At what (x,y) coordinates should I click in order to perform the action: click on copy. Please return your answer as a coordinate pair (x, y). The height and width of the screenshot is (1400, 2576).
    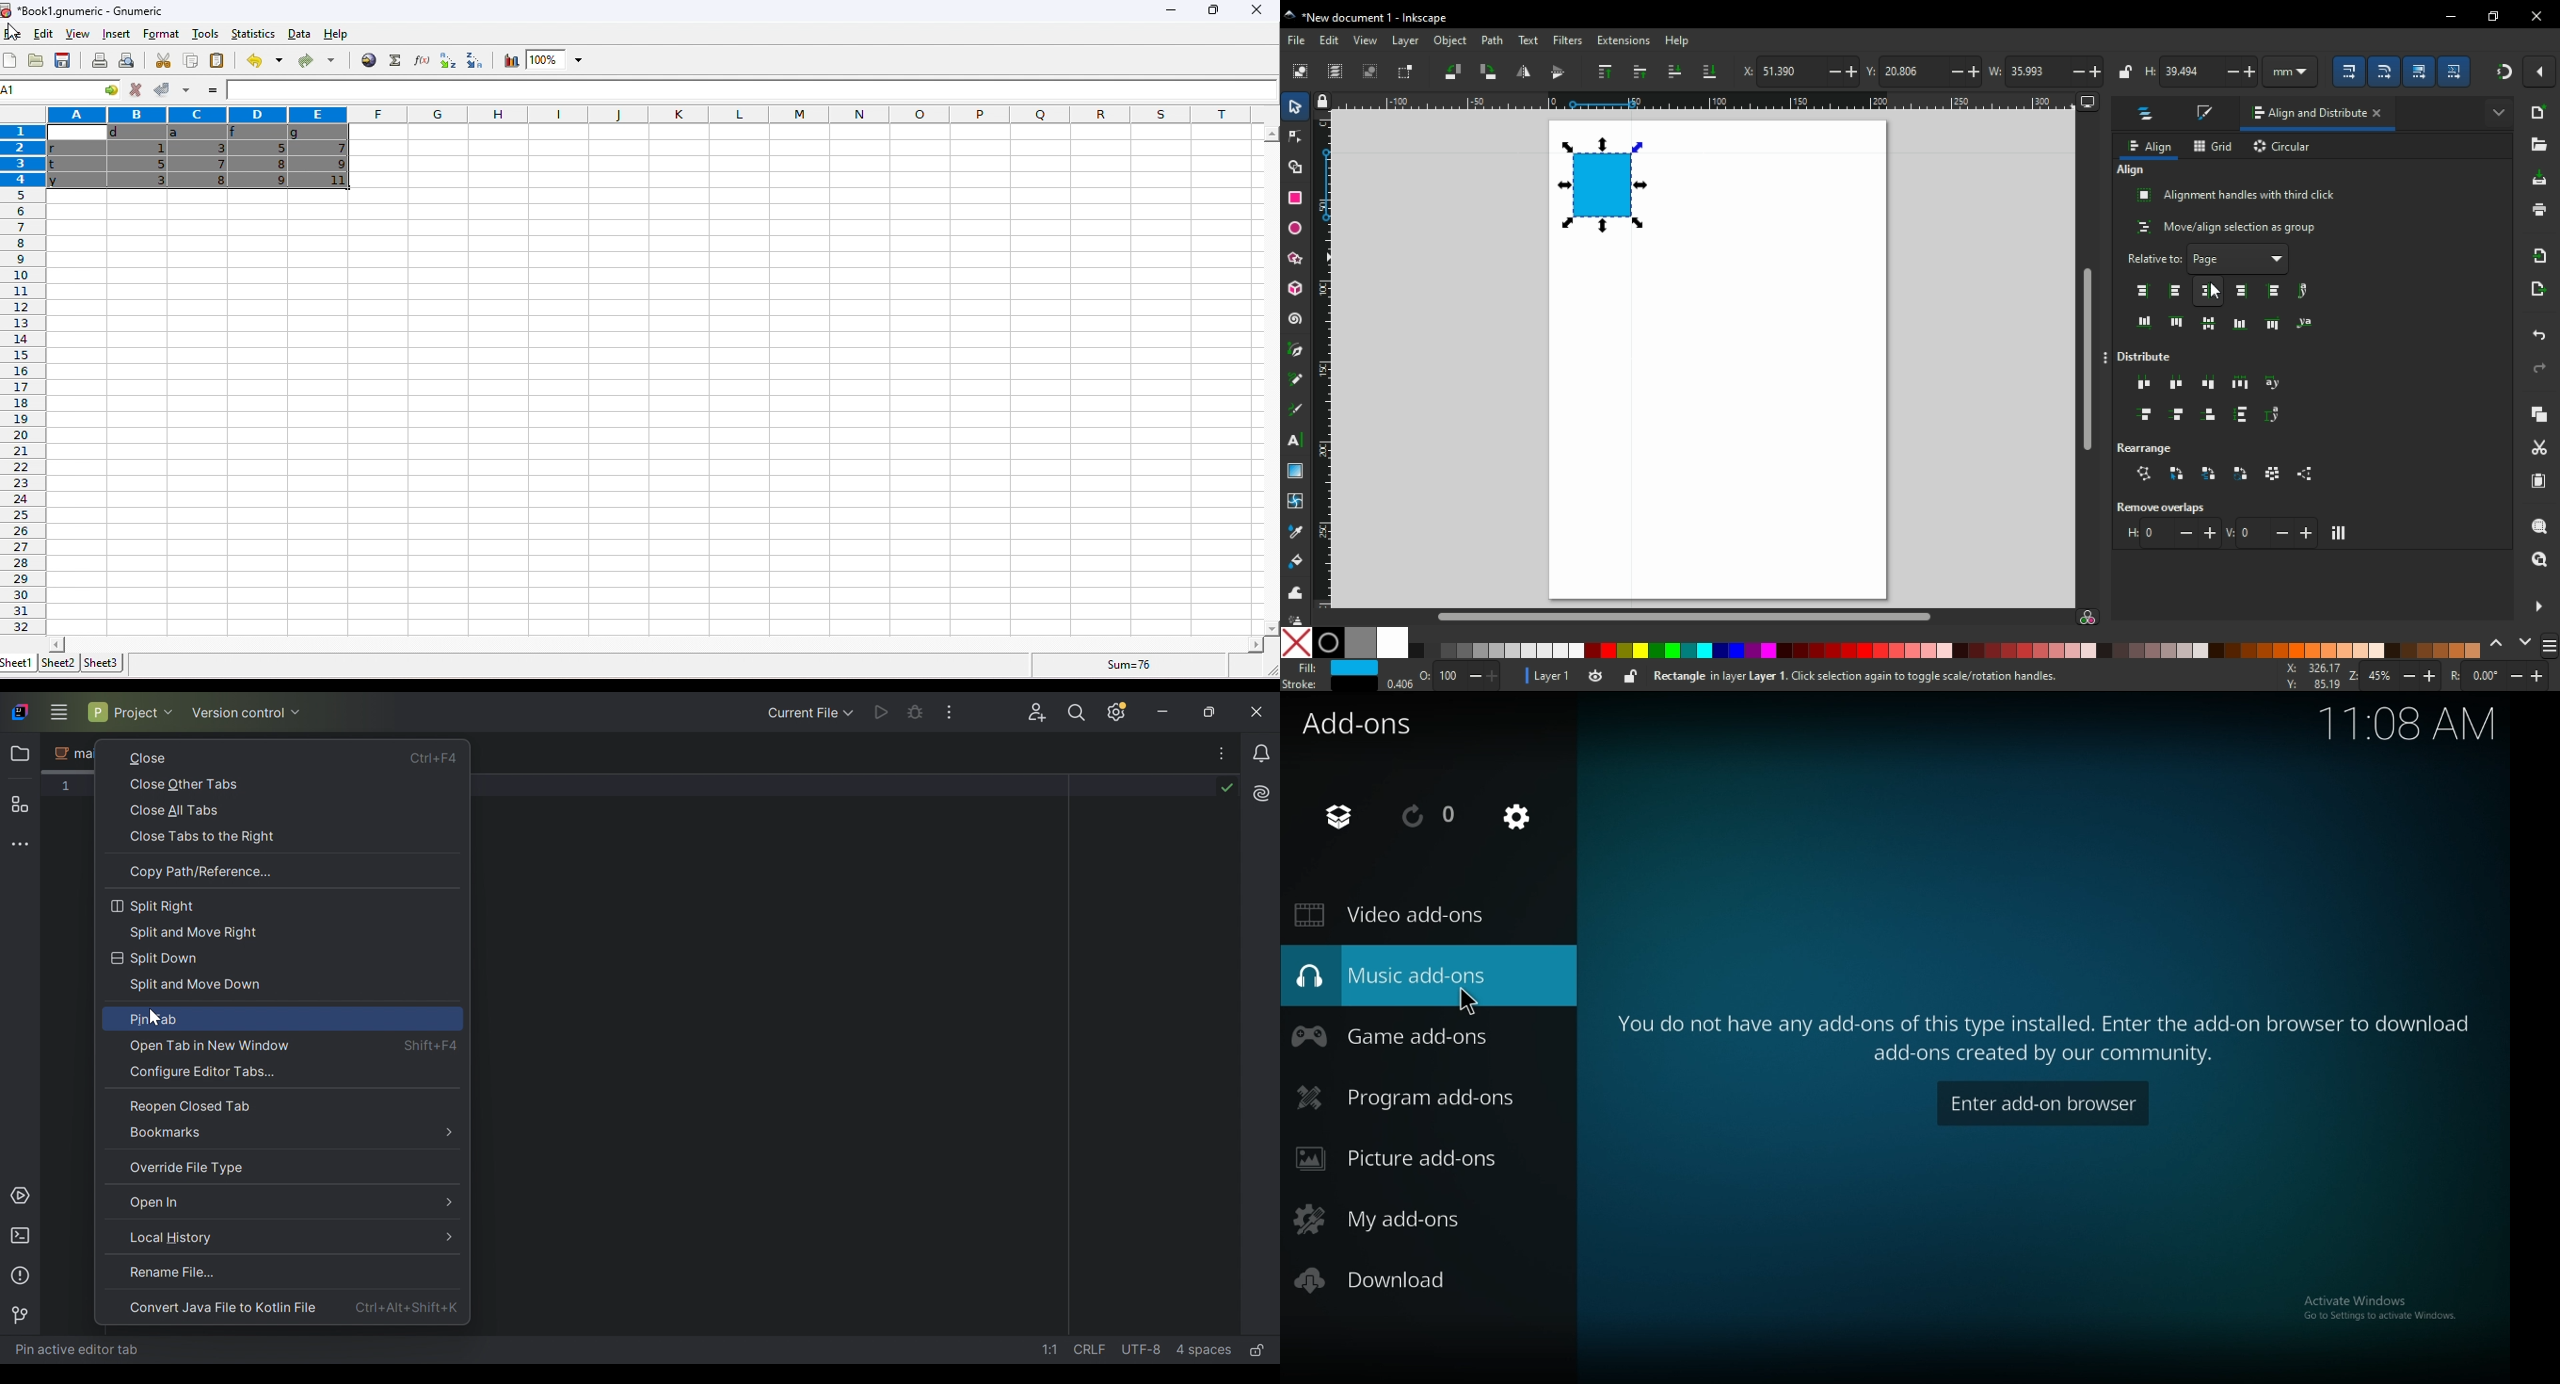
    Looking at the image, I should click on (2541, 414).